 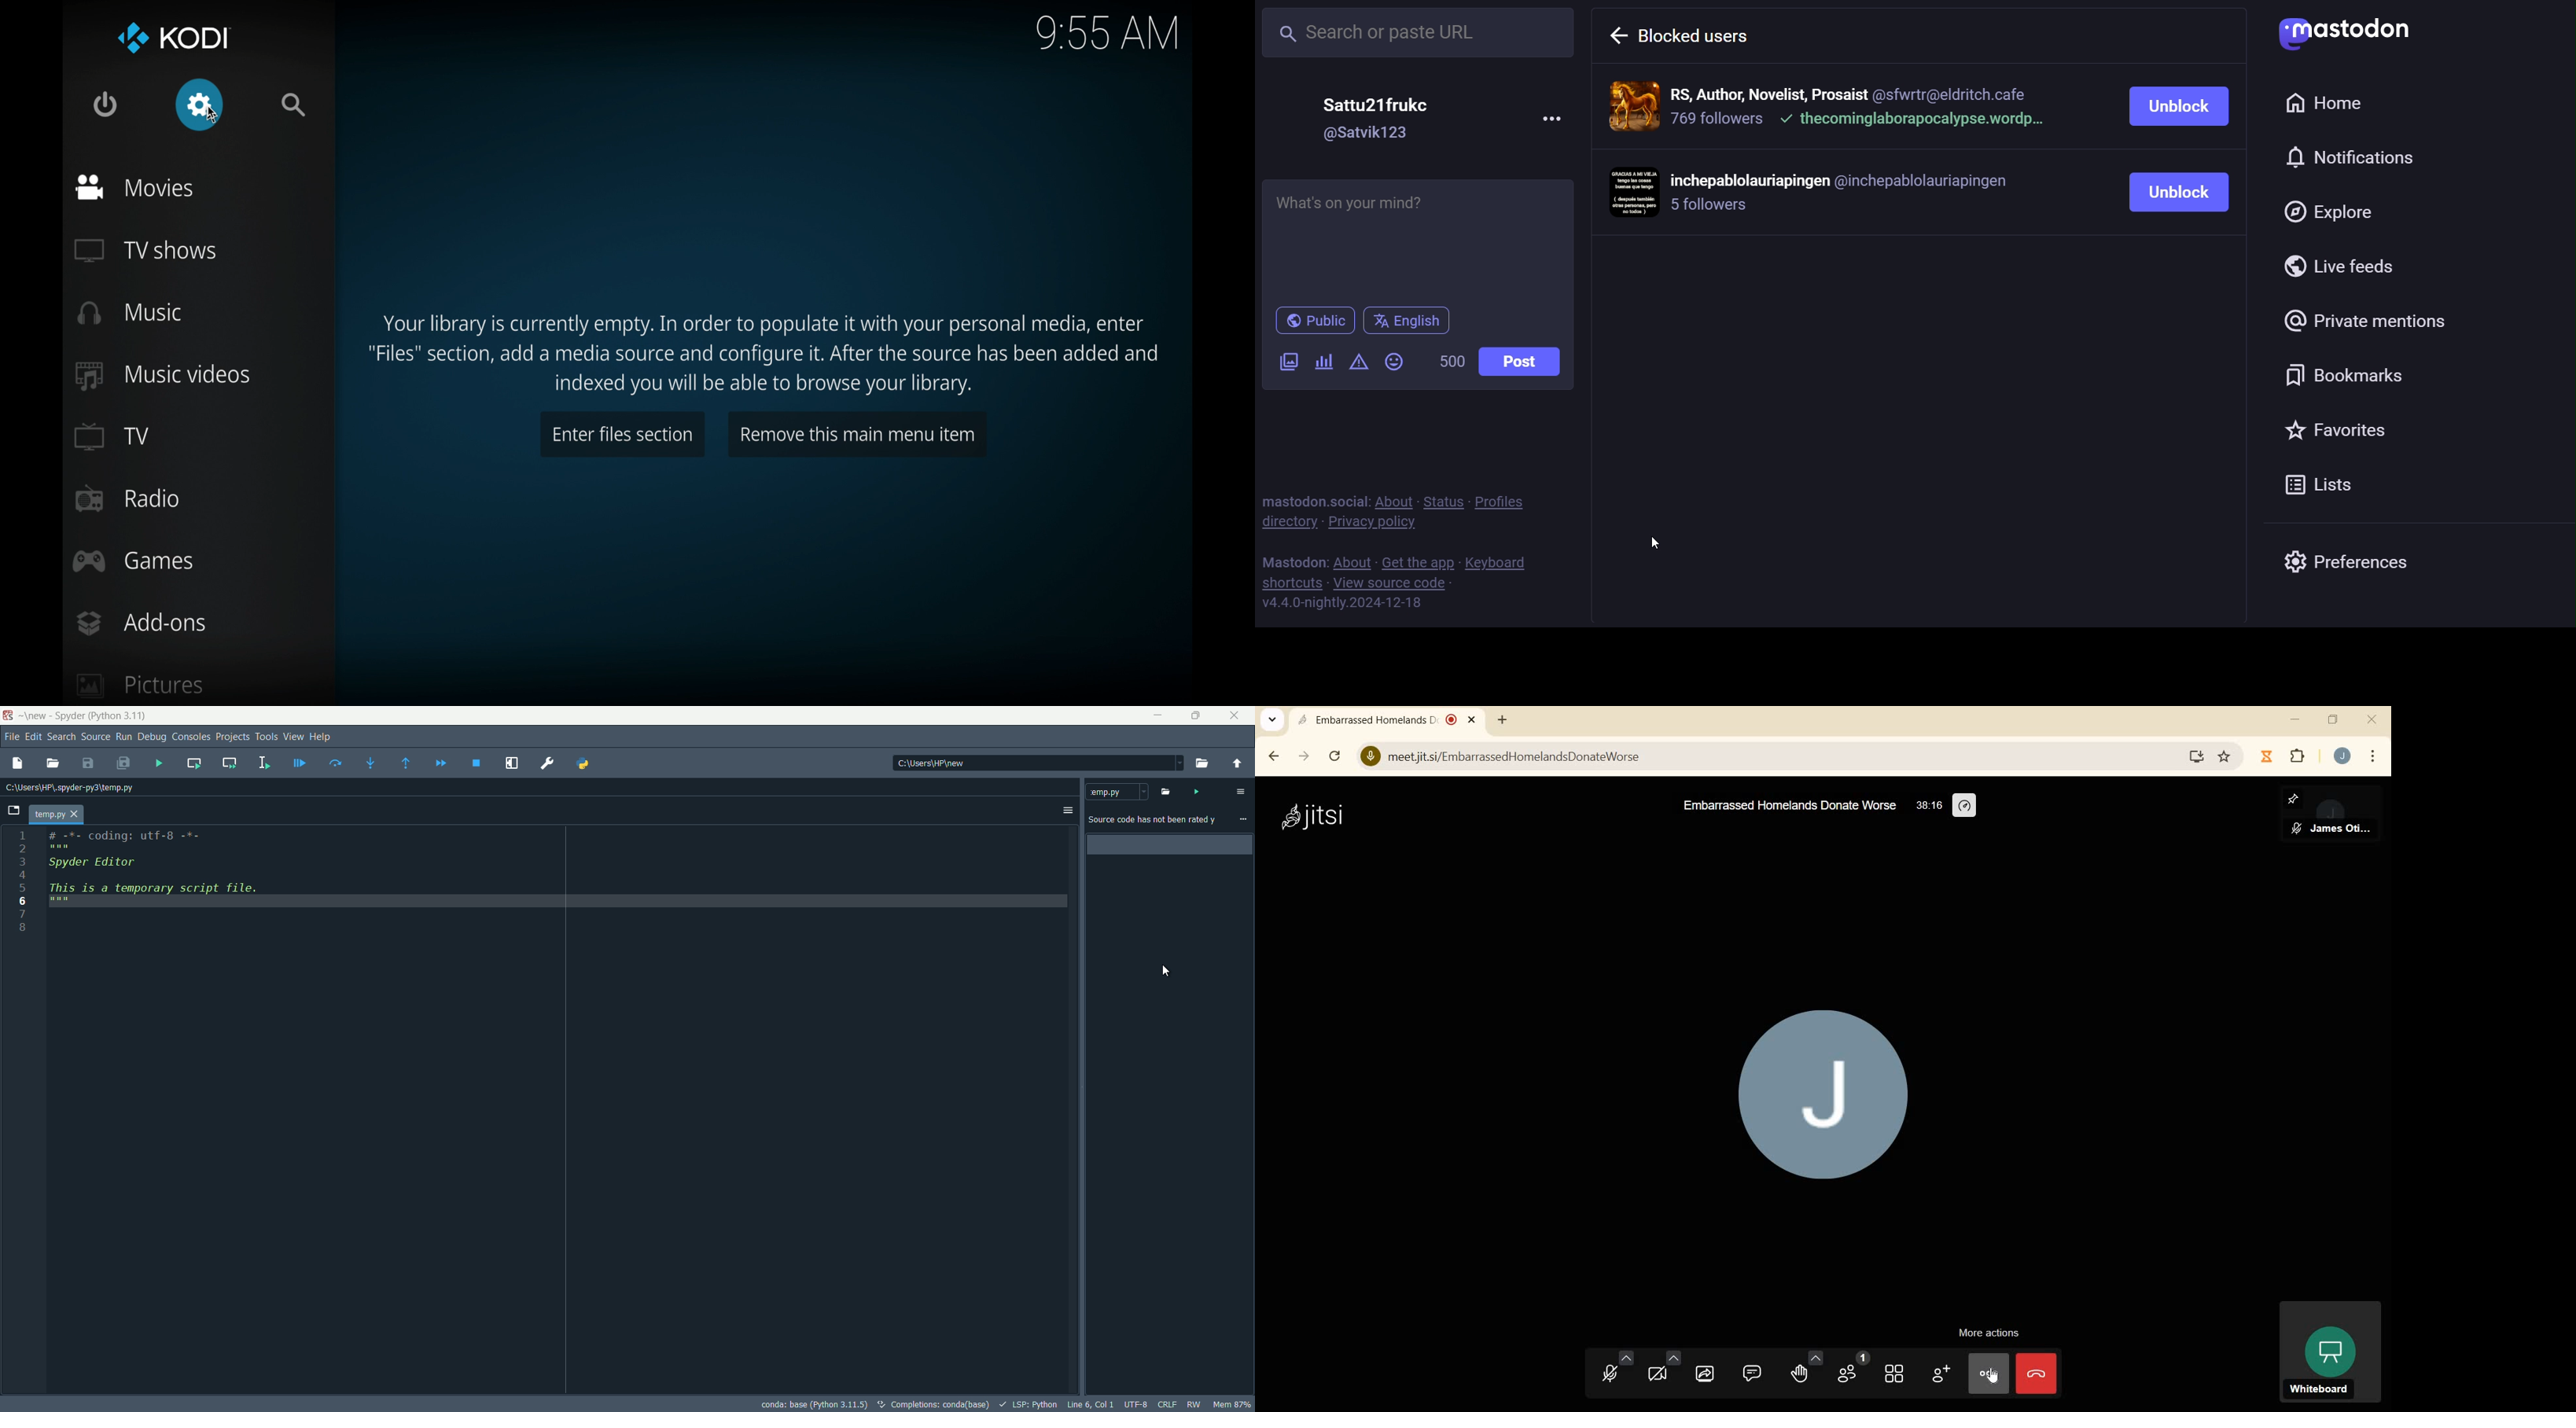 What do you see at coordinates (66, 716) in the screenshot?
I see `app name` at bounding box center [66, 716].